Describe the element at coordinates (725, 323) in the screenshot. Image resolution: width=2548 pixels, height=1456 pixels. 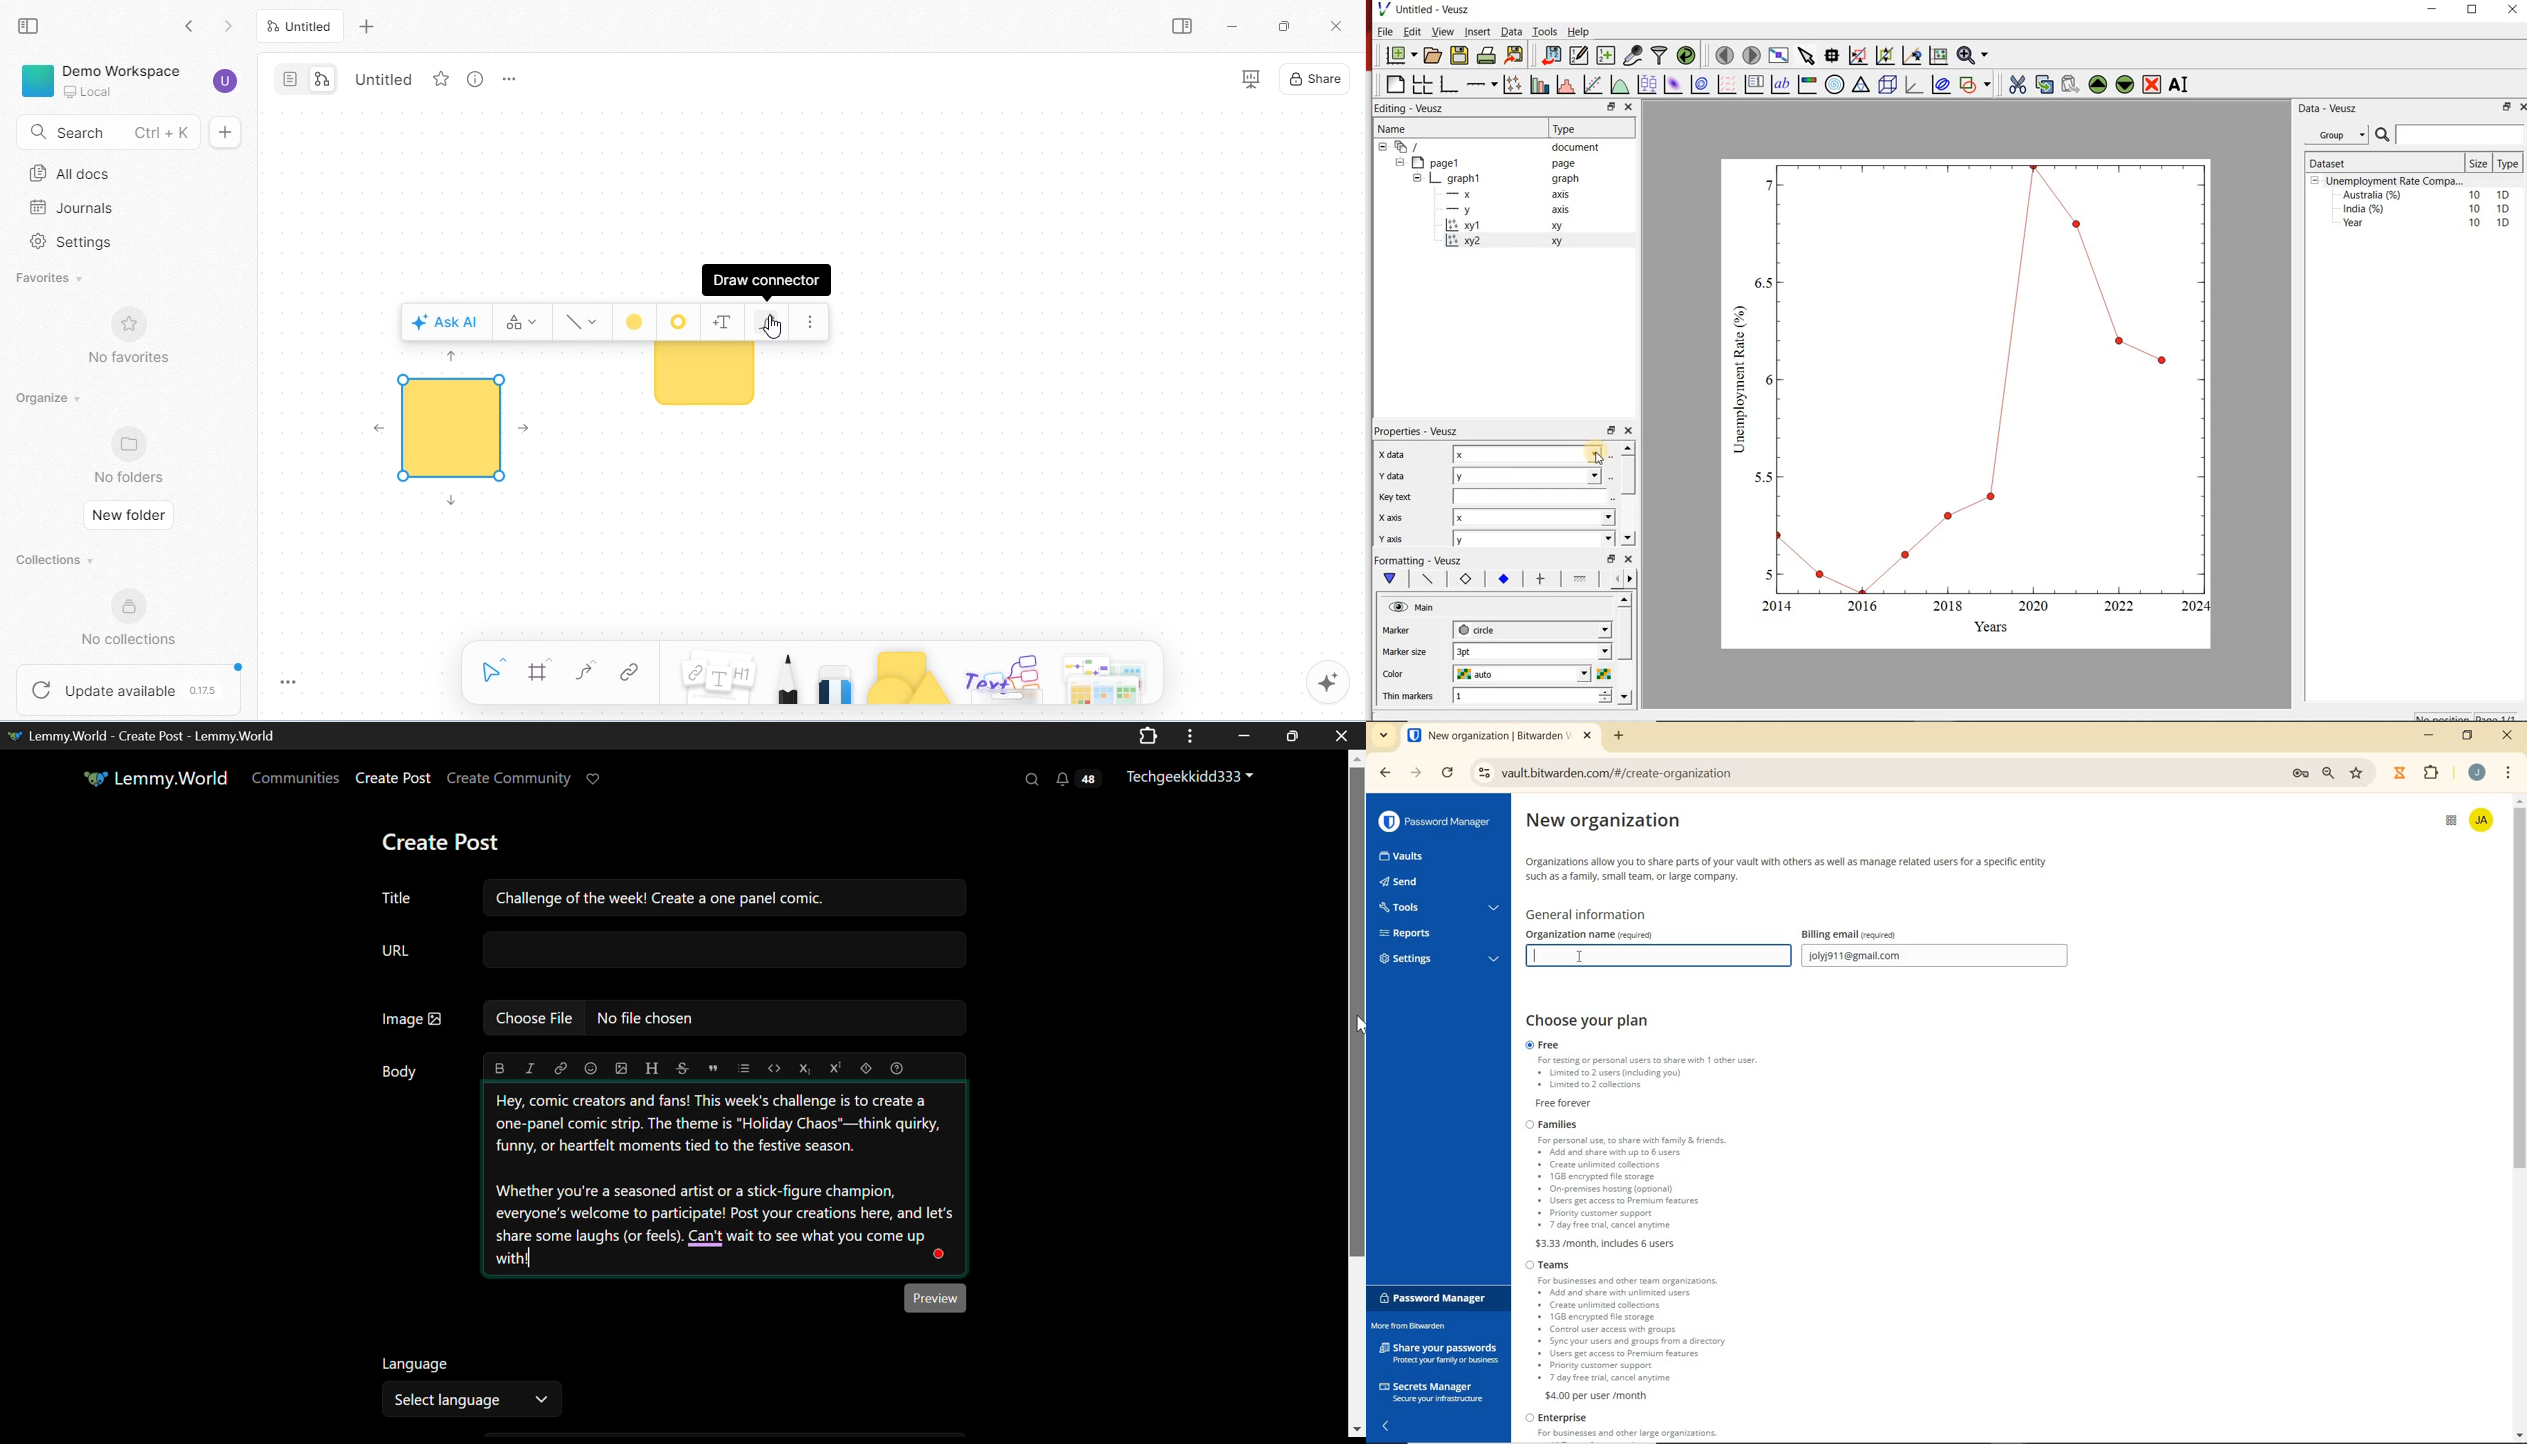
I see `add text` at that location.